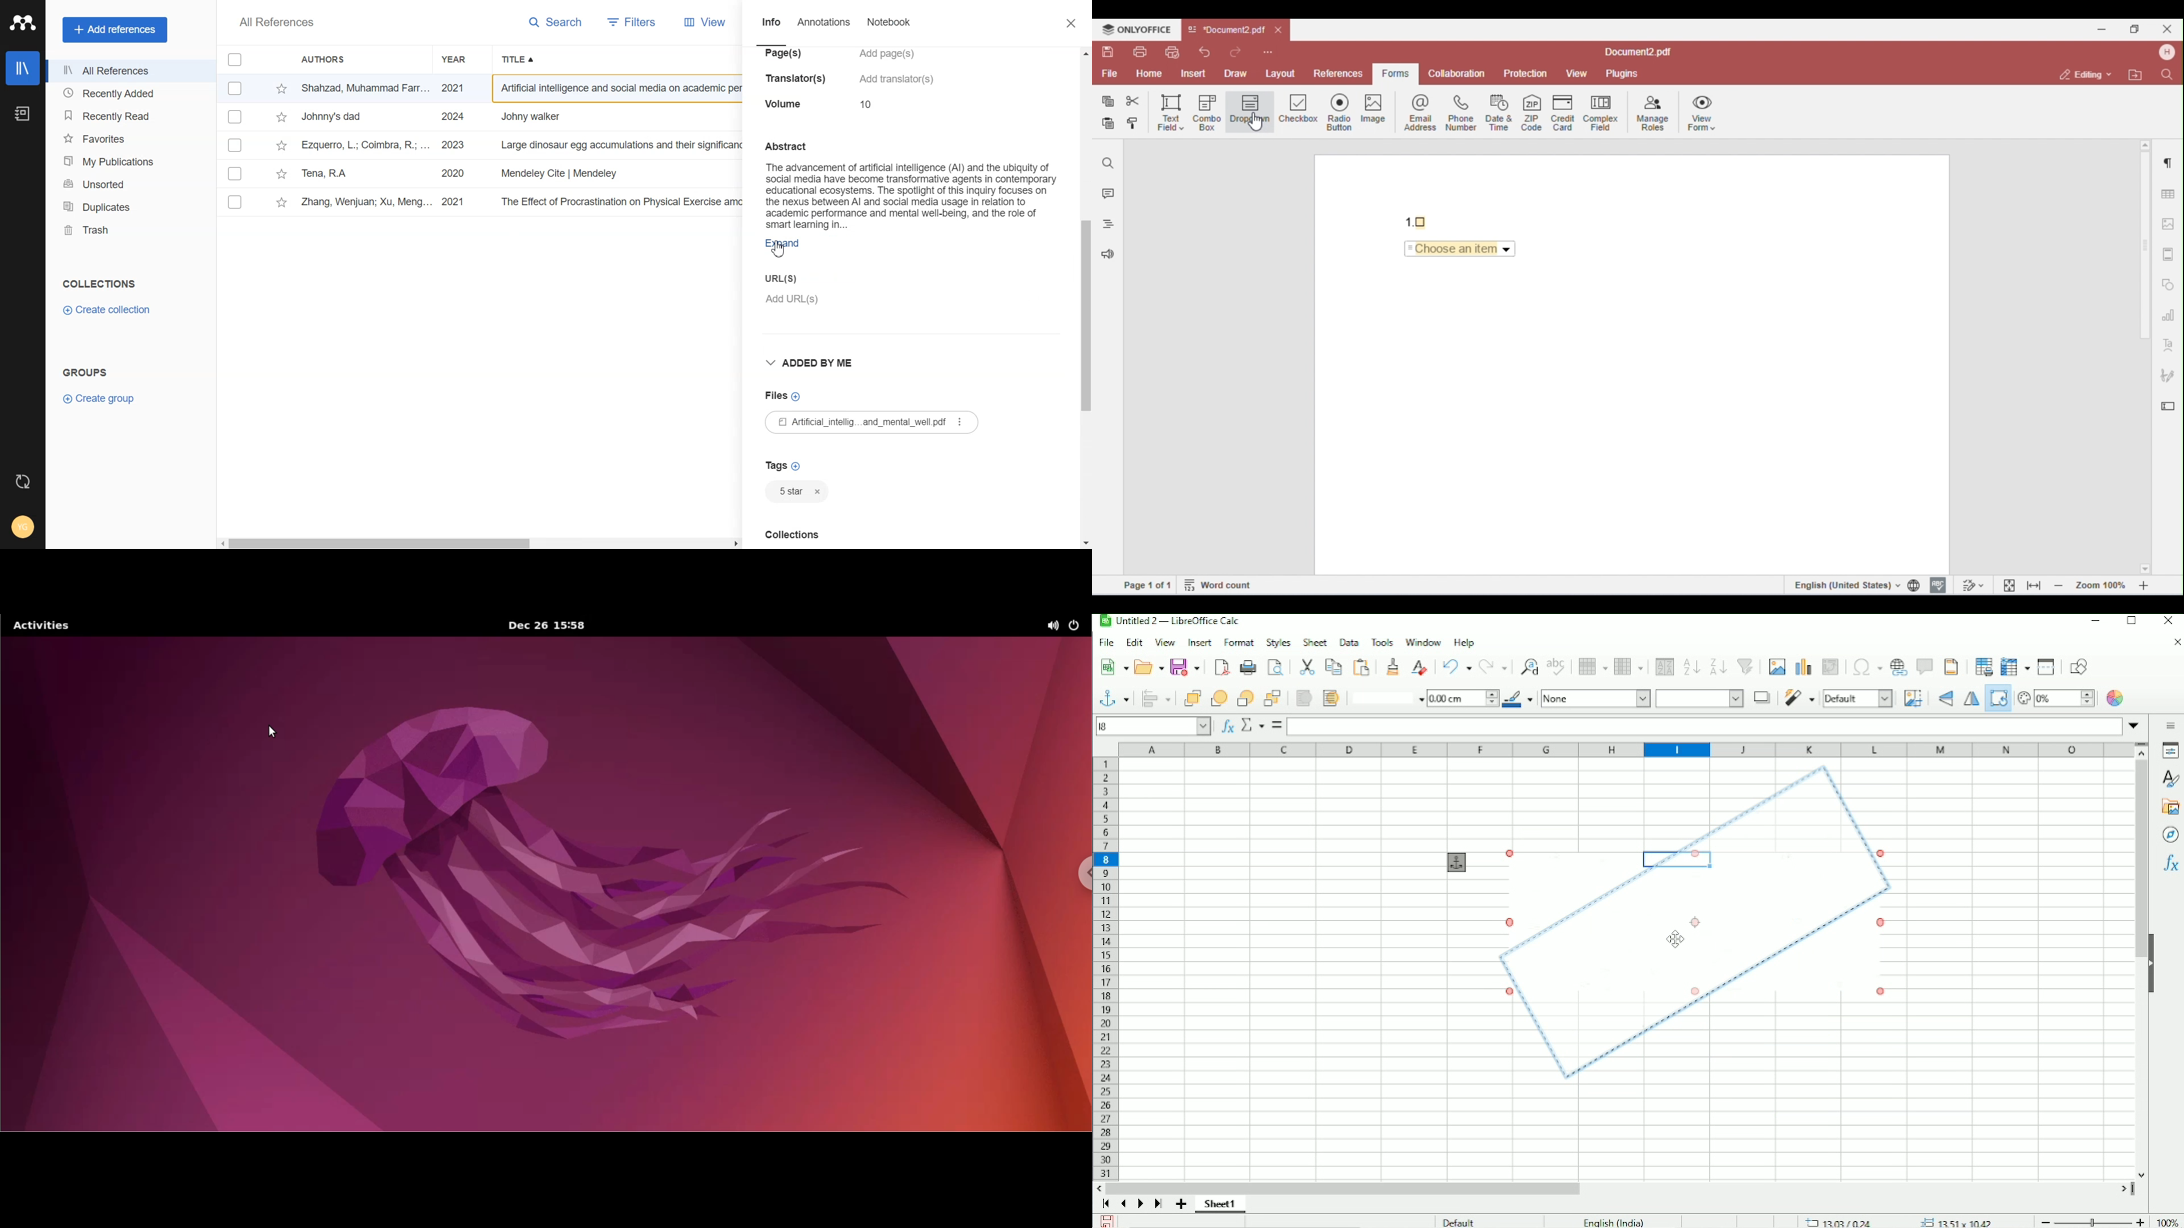 The width and height of the screenshot is (2184, 1232). Describe the element at coordinates (783, 103) in the screenshot. I see `volume` at that location.